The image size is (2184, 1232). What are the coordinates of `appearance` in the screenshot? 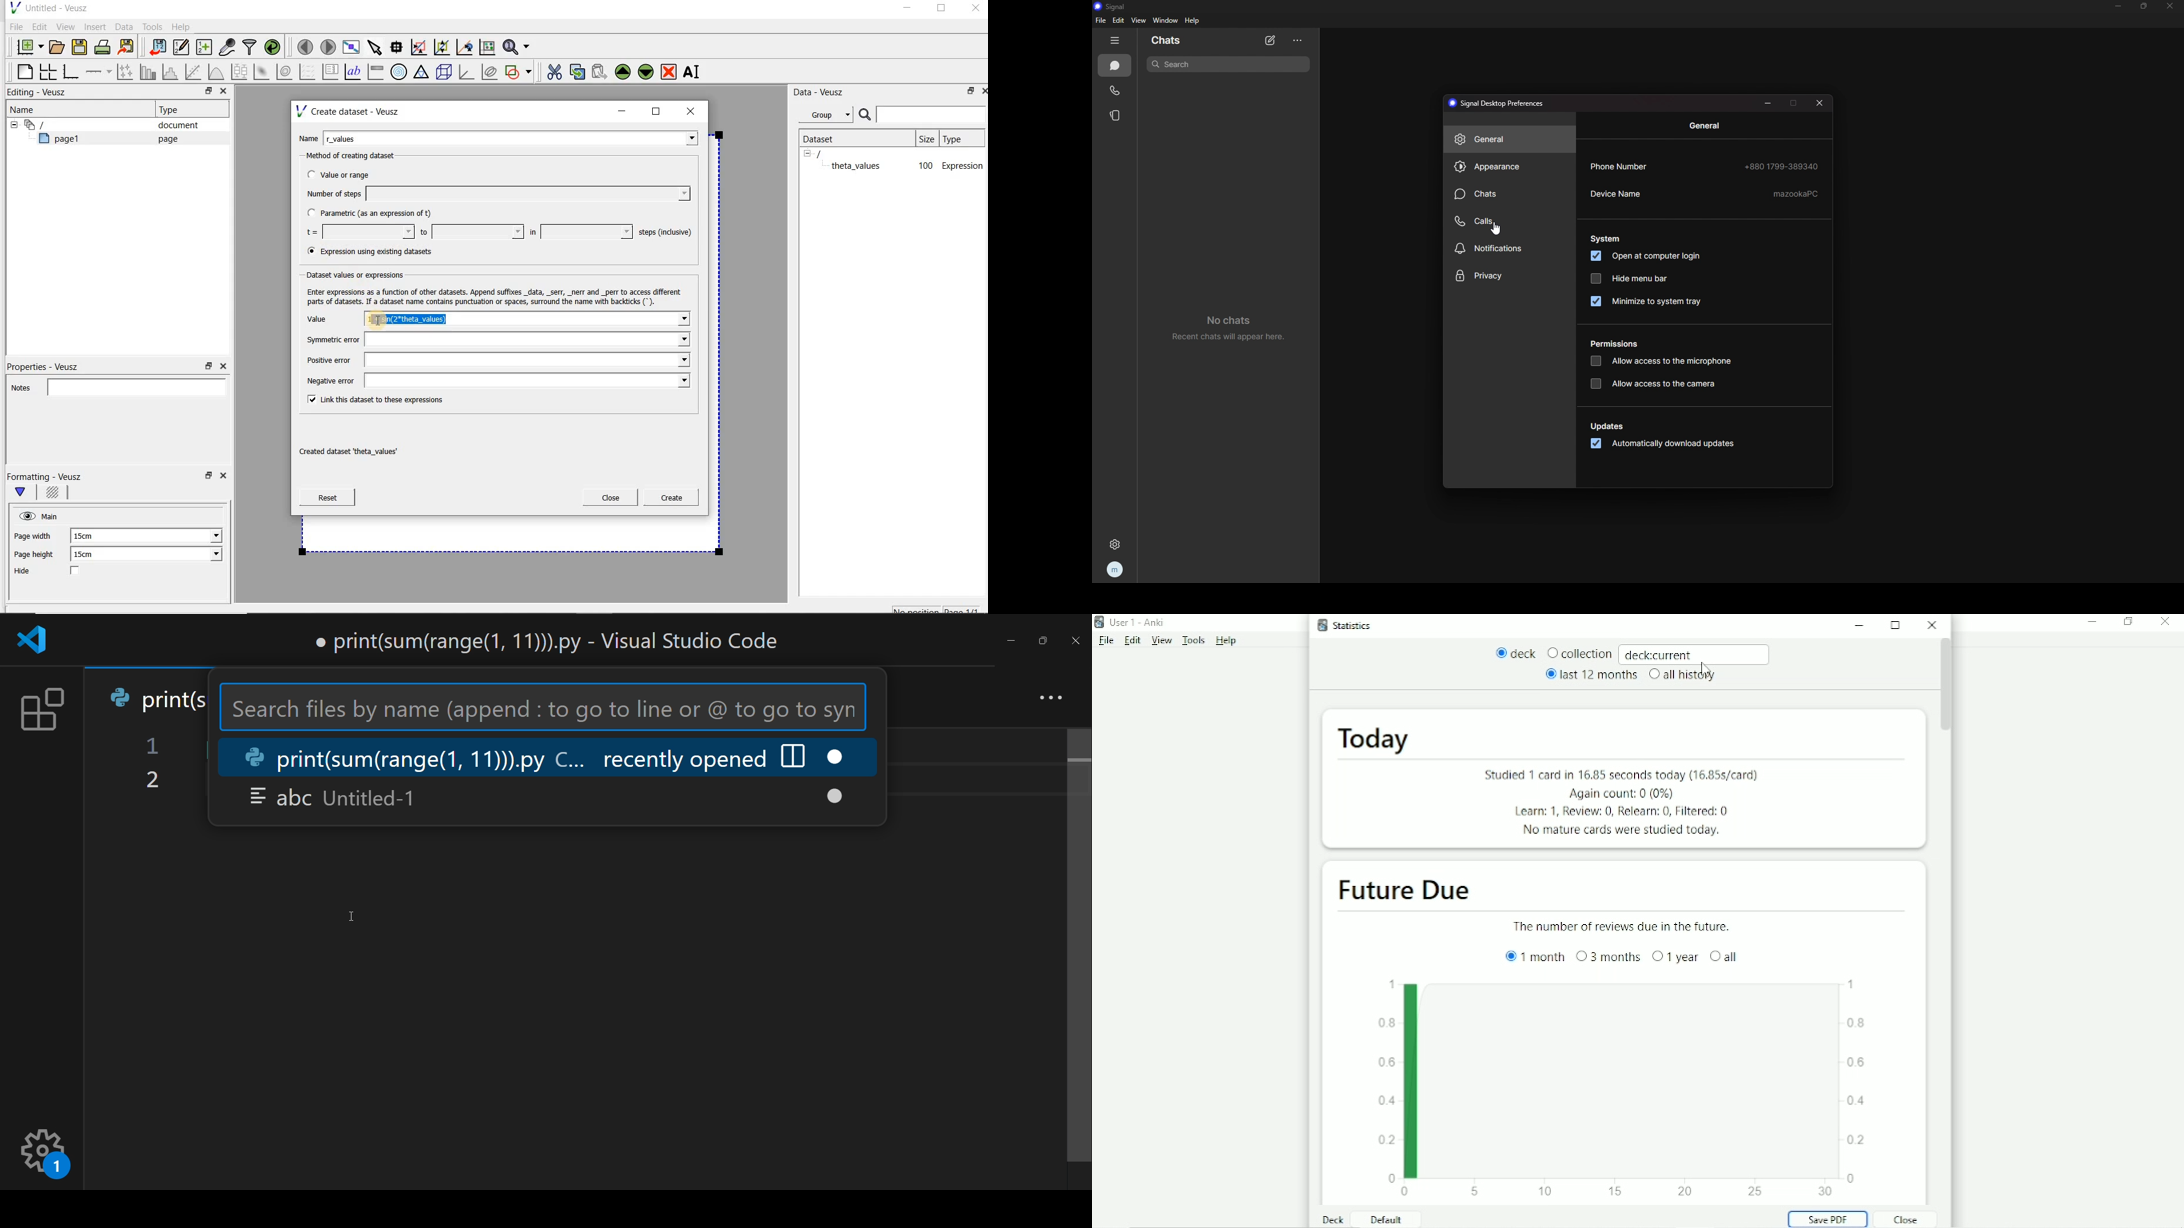 It's located at (1508, 168).